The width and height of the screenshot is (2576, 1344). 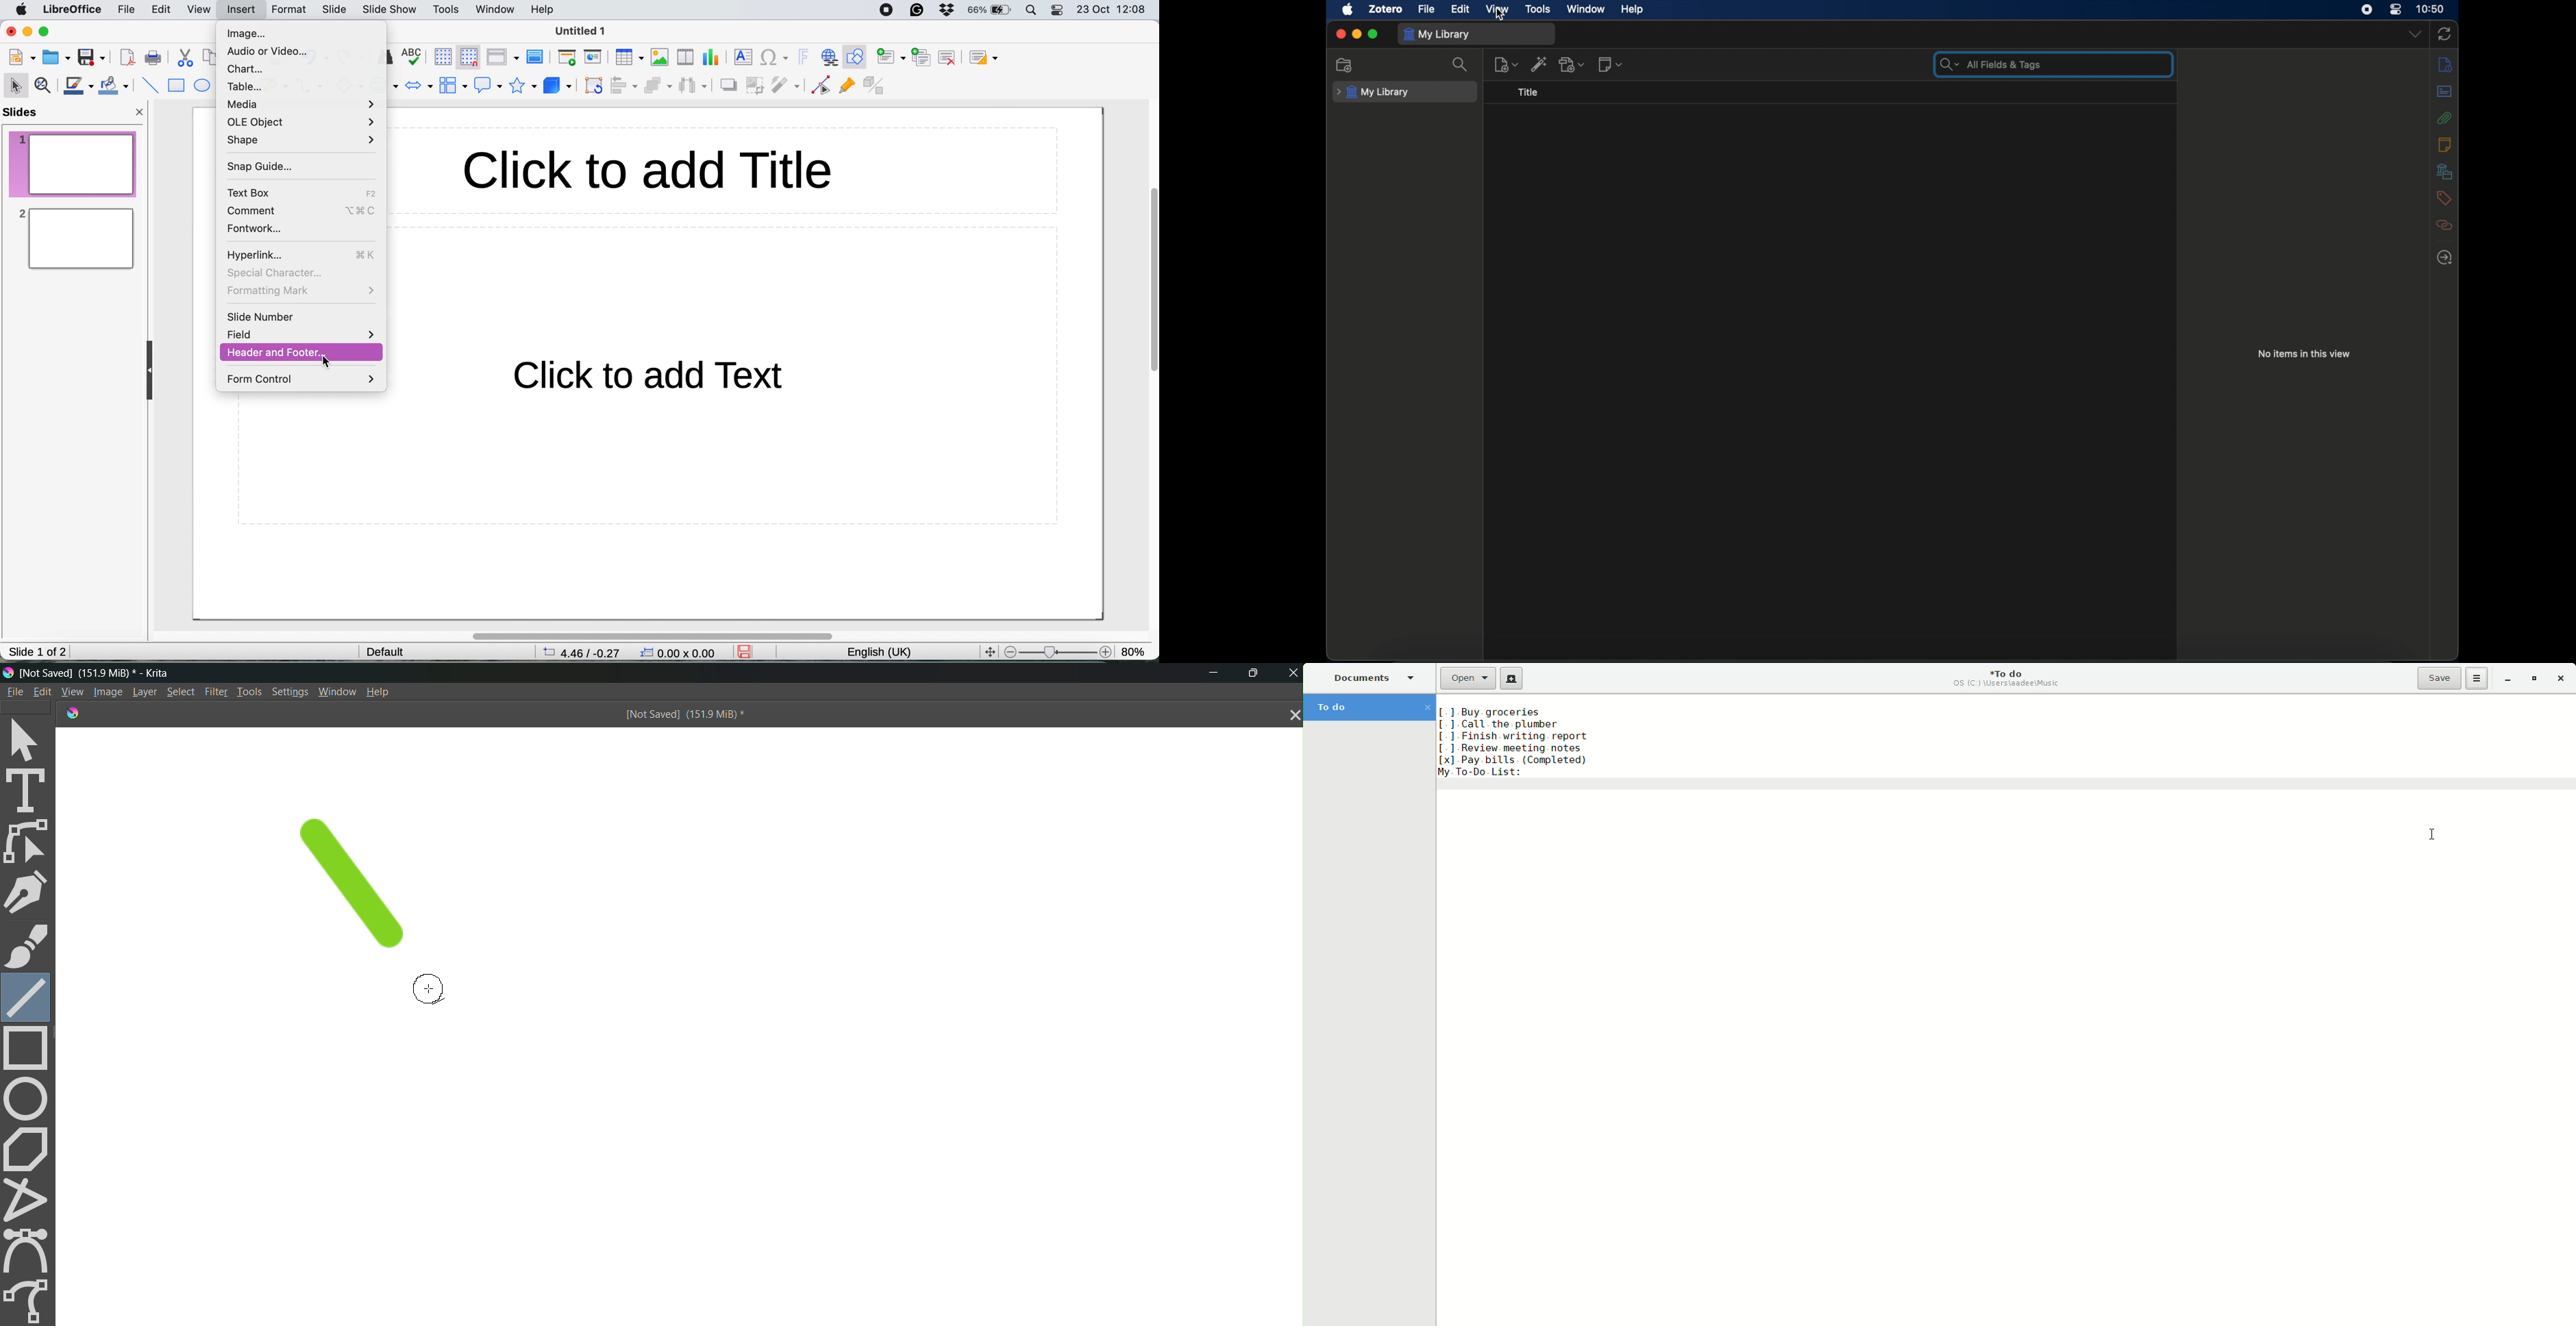 What do you see at coordinates (1345, 65) in the screenshot?
I see `new collection` at bounding box center [1345, 65].